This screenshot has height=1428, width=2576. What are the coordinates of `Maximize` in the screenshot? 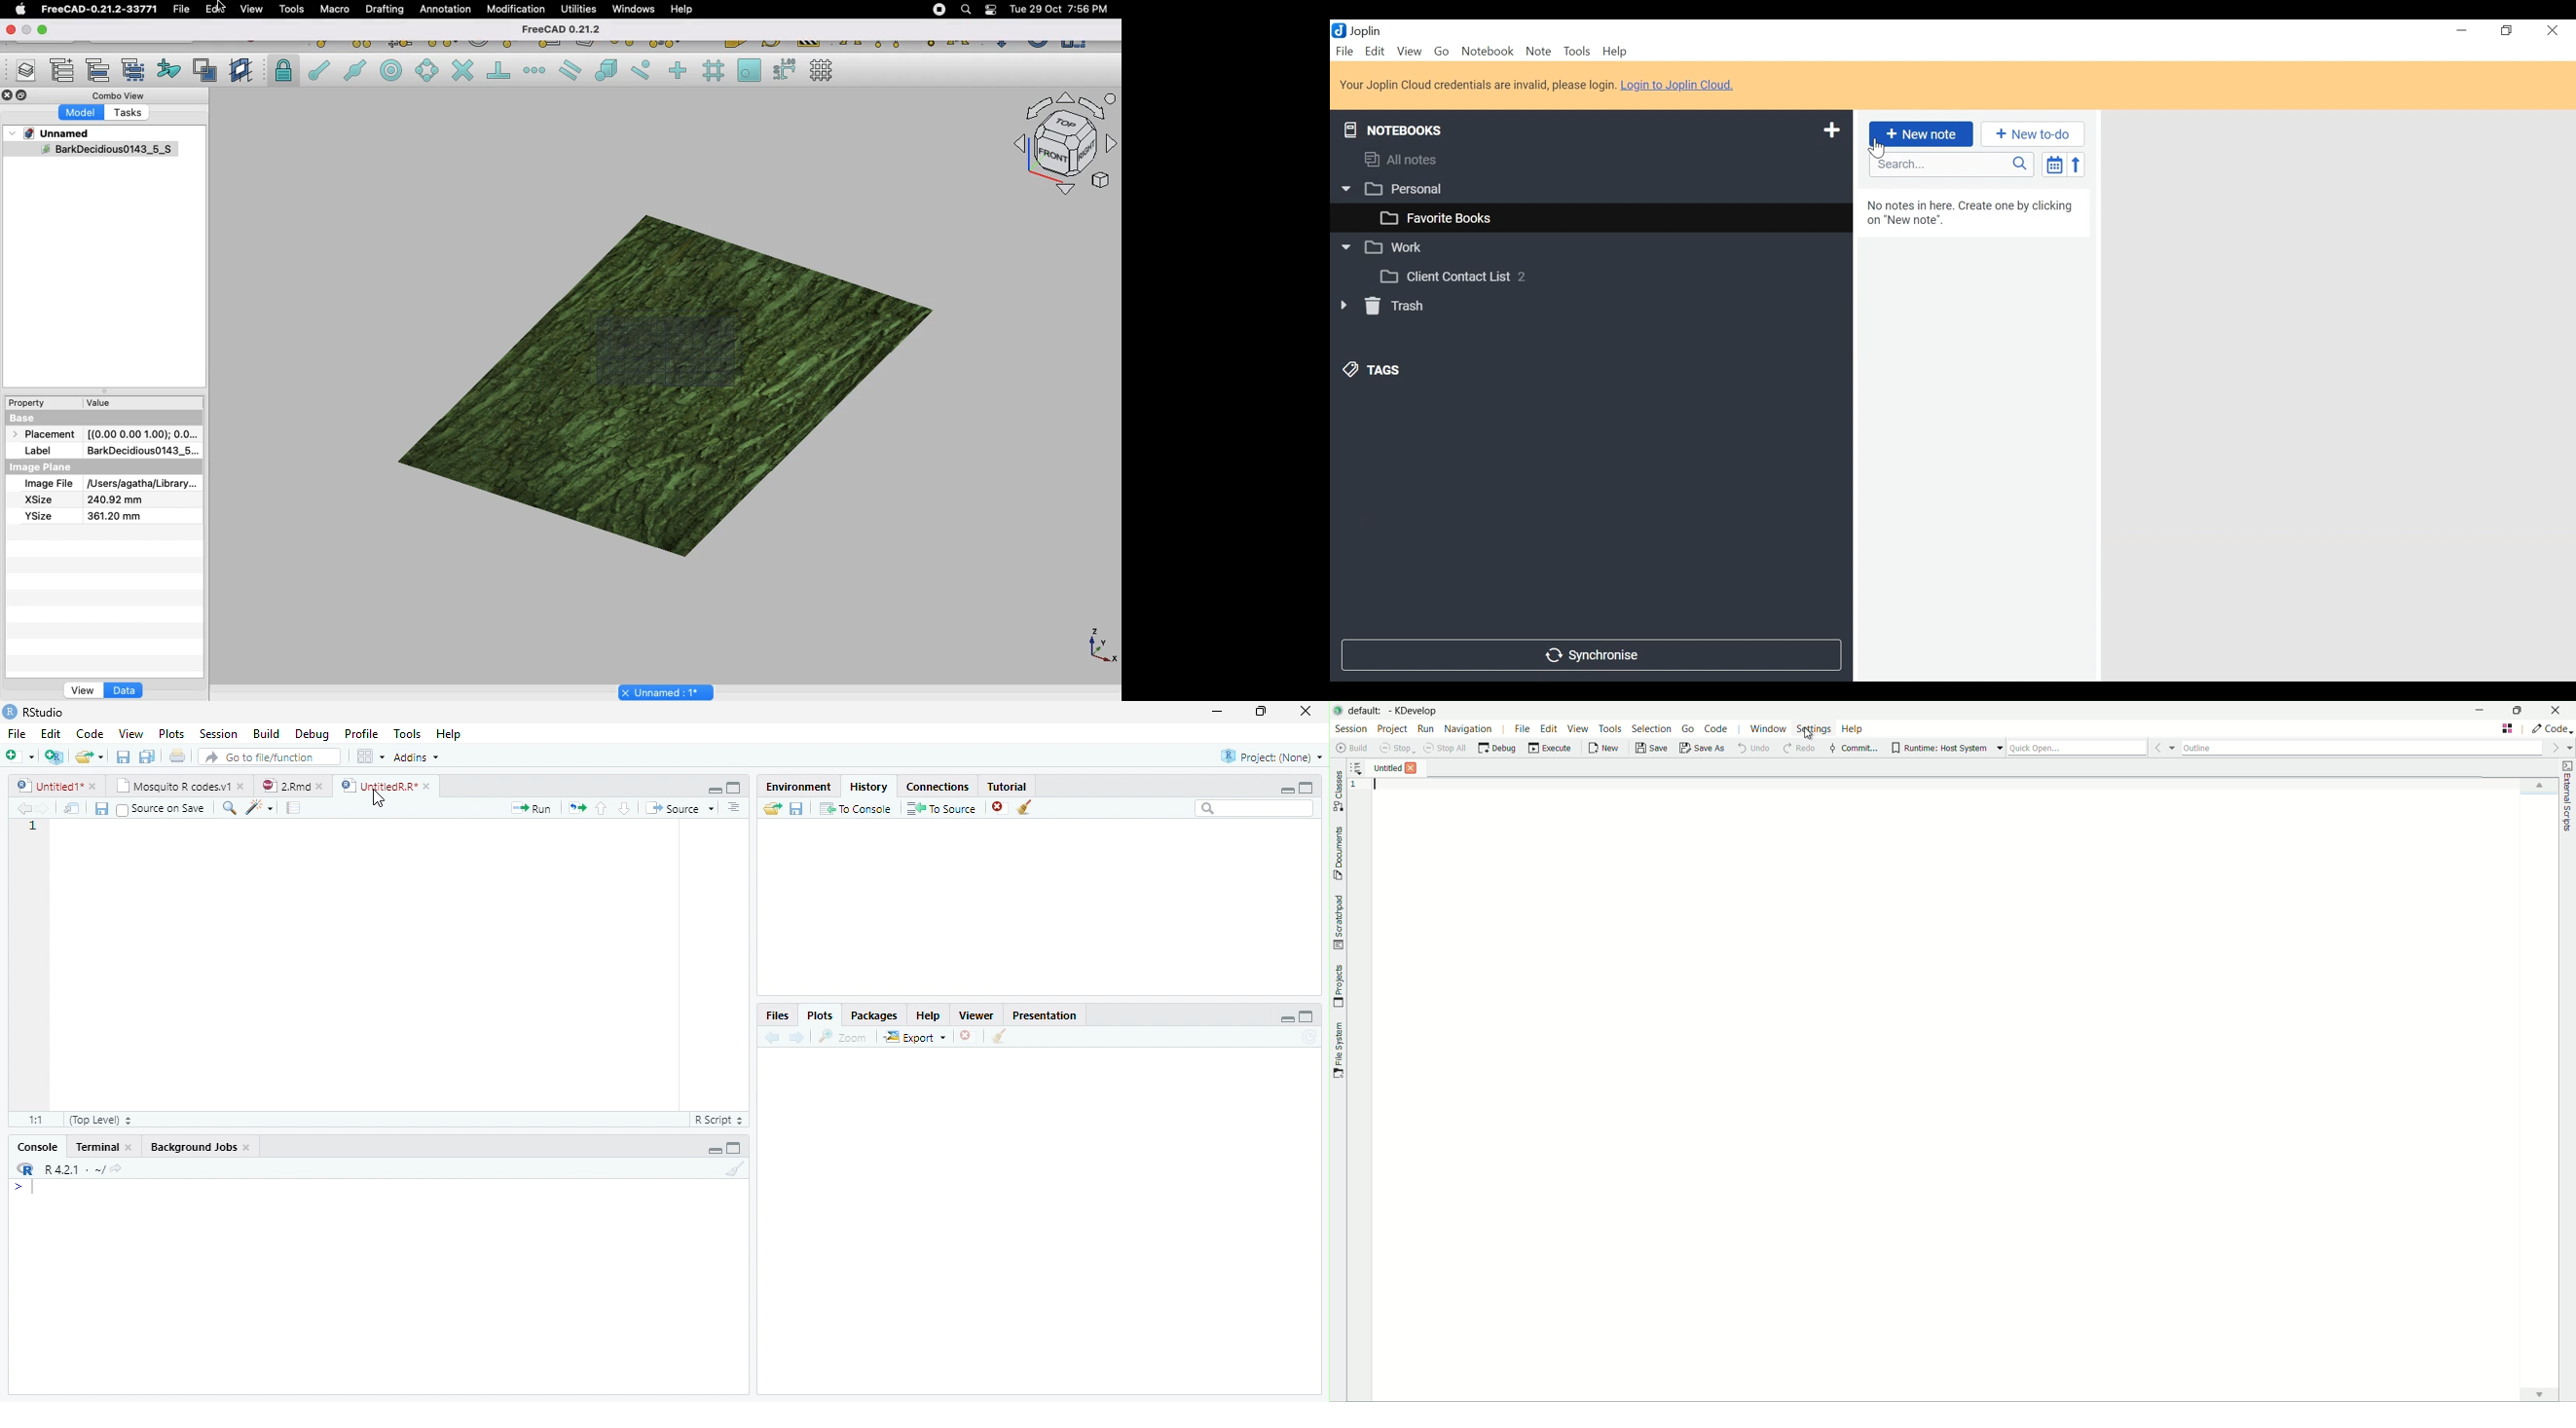 It's located at (735, 790).